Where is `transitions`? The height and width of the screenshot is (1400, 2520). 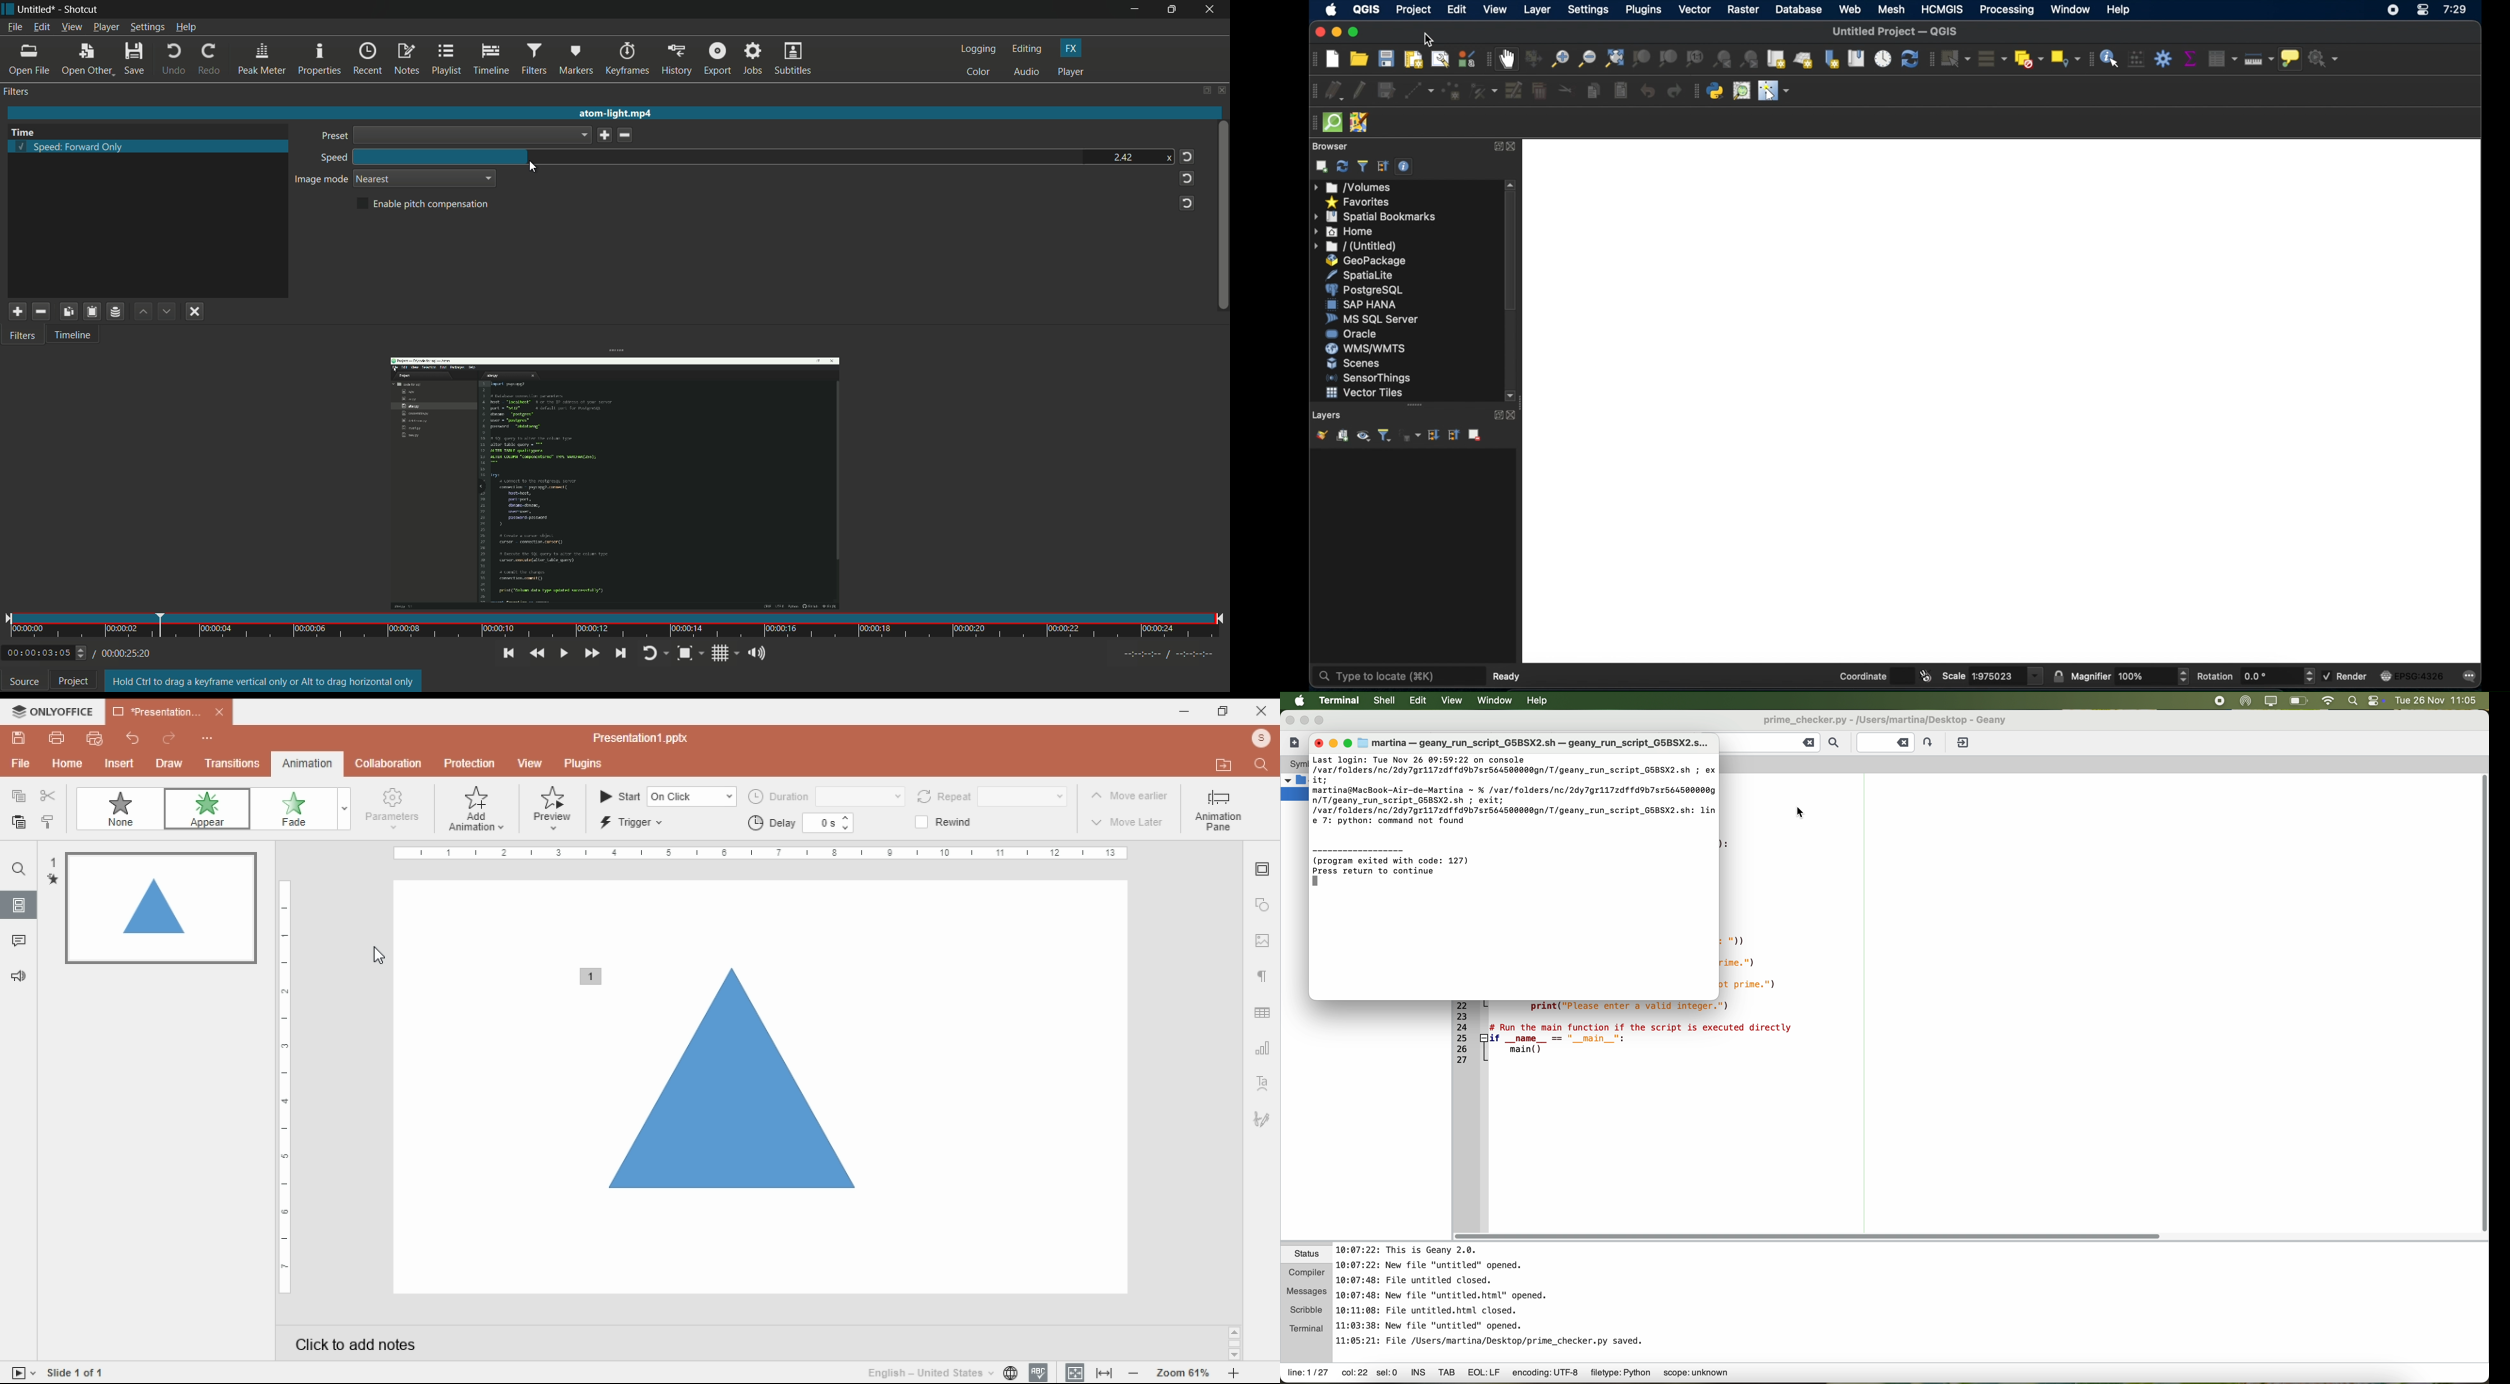
transitions is located at coordinates (233, 765).